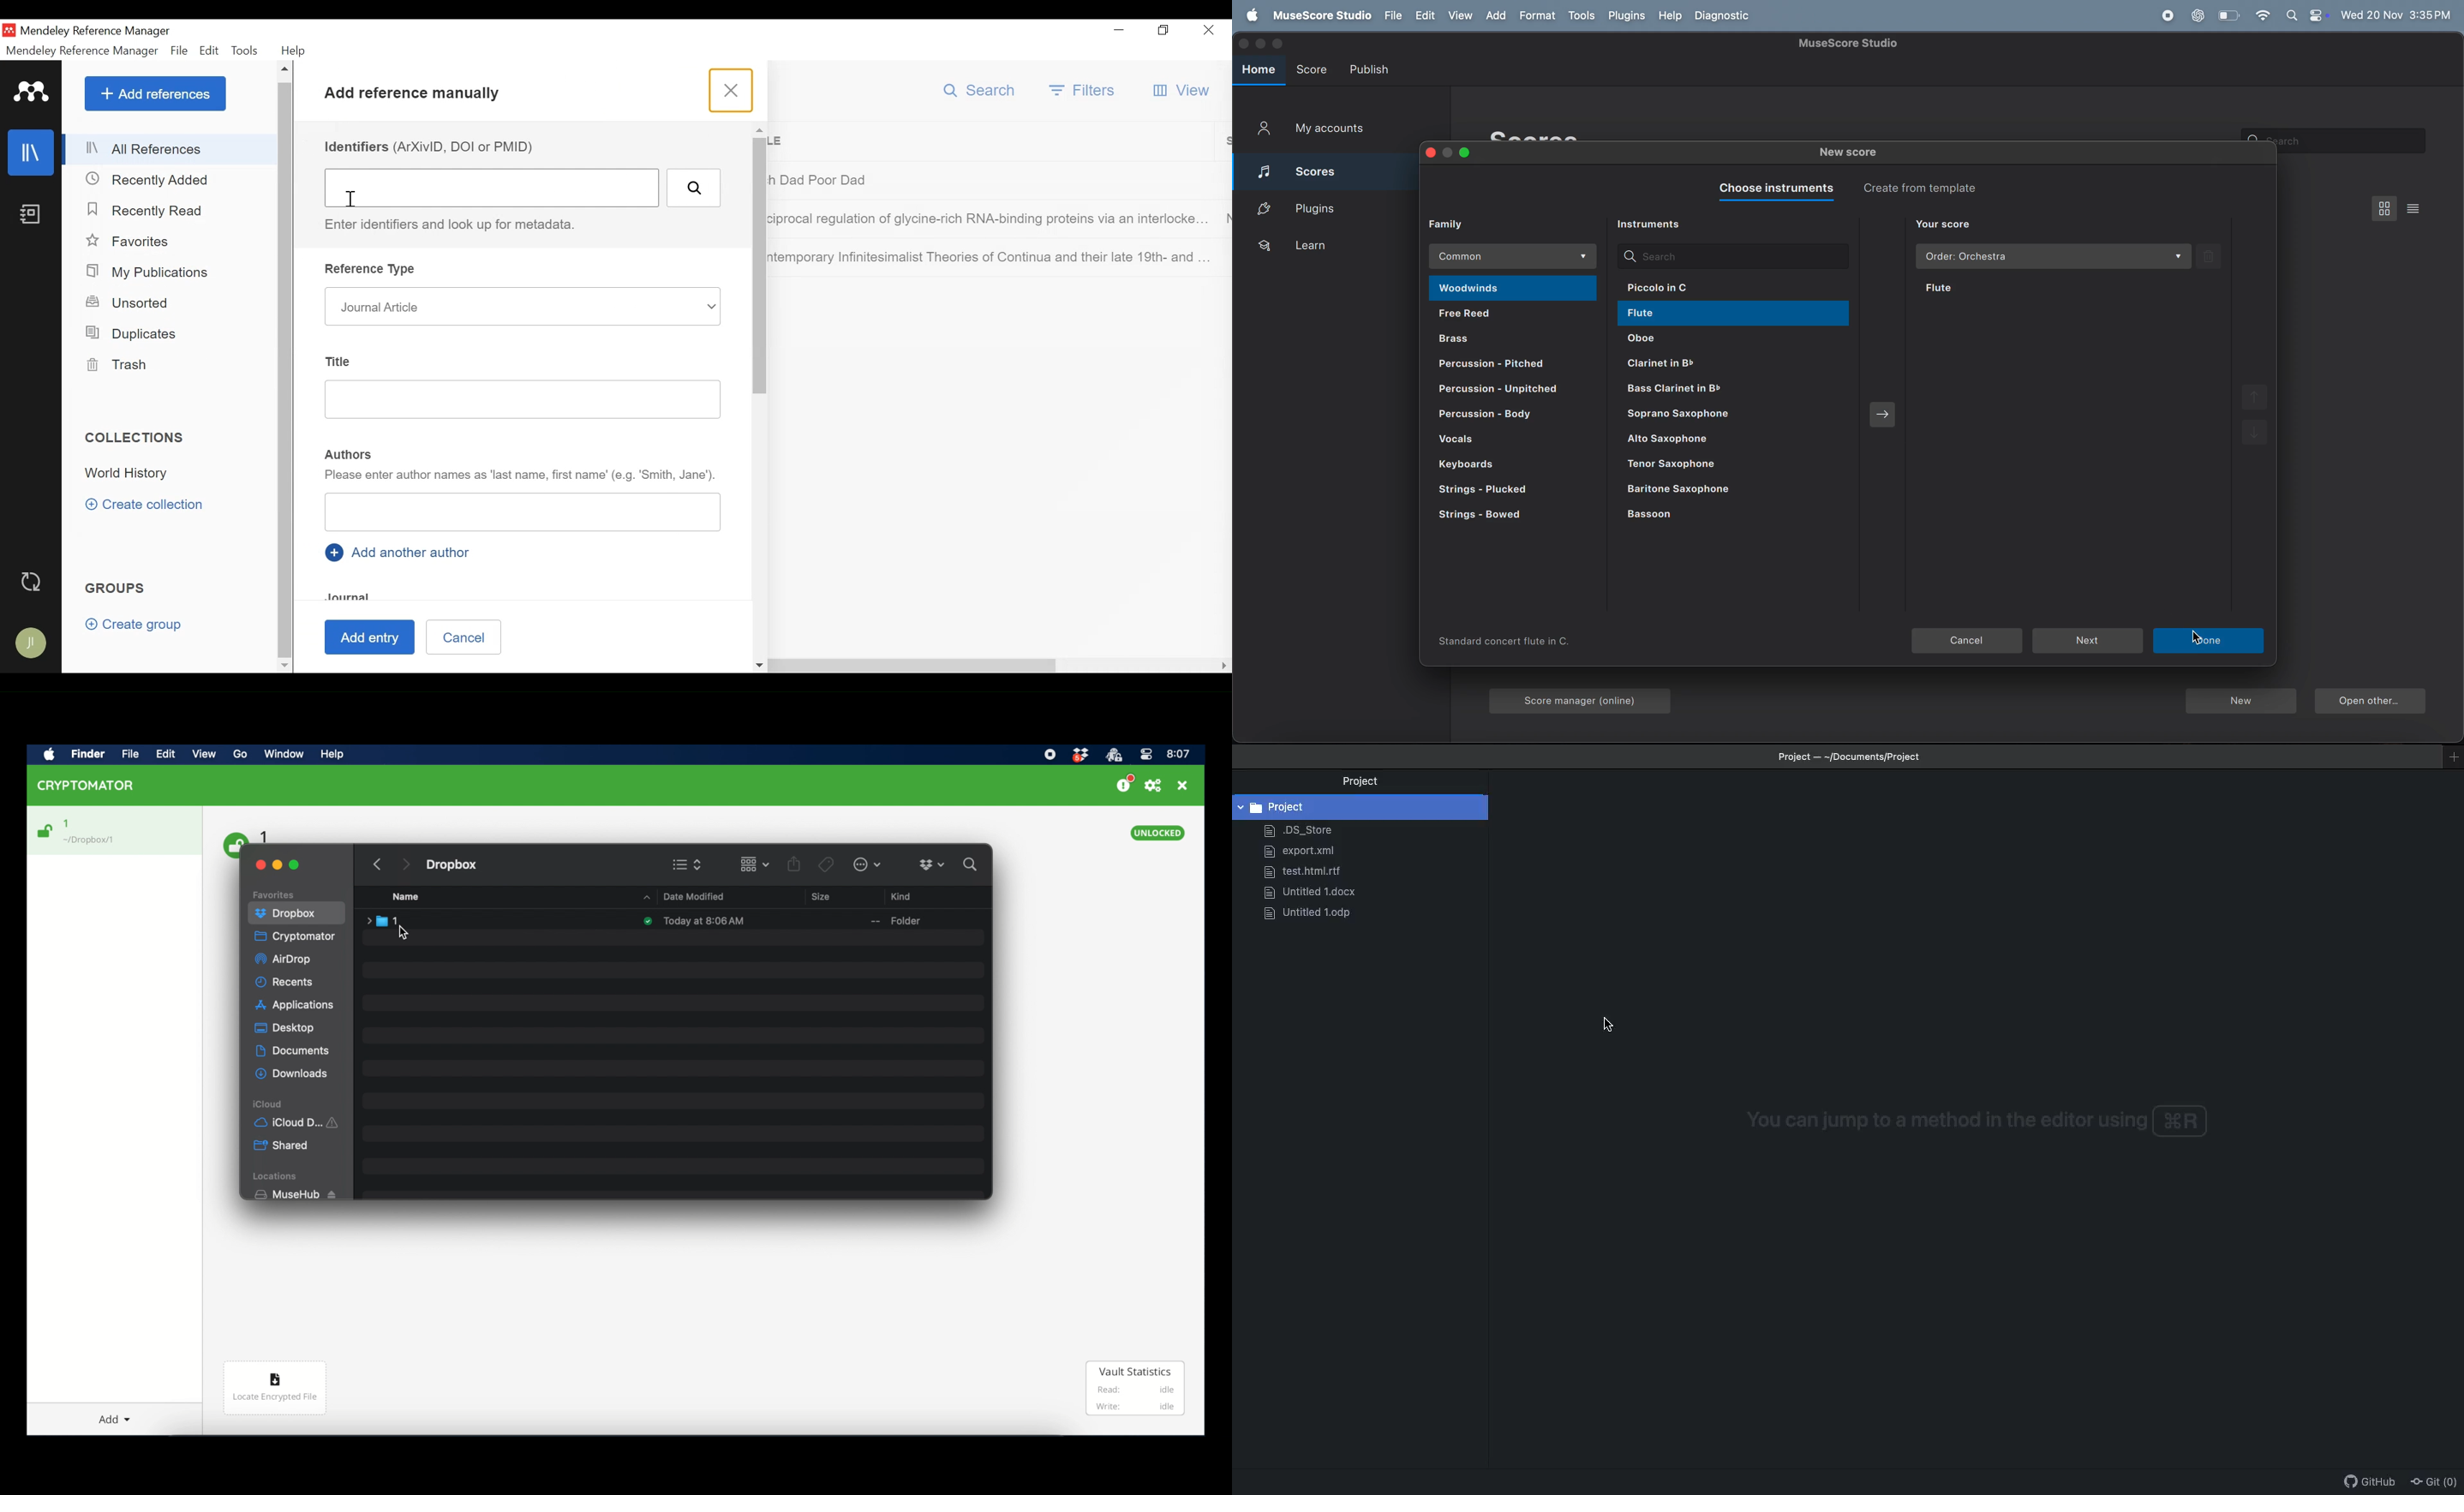  What do you see at coordinates (1499, 16) in the screenshot?
I see `add` at bounding box center [1499, 16].